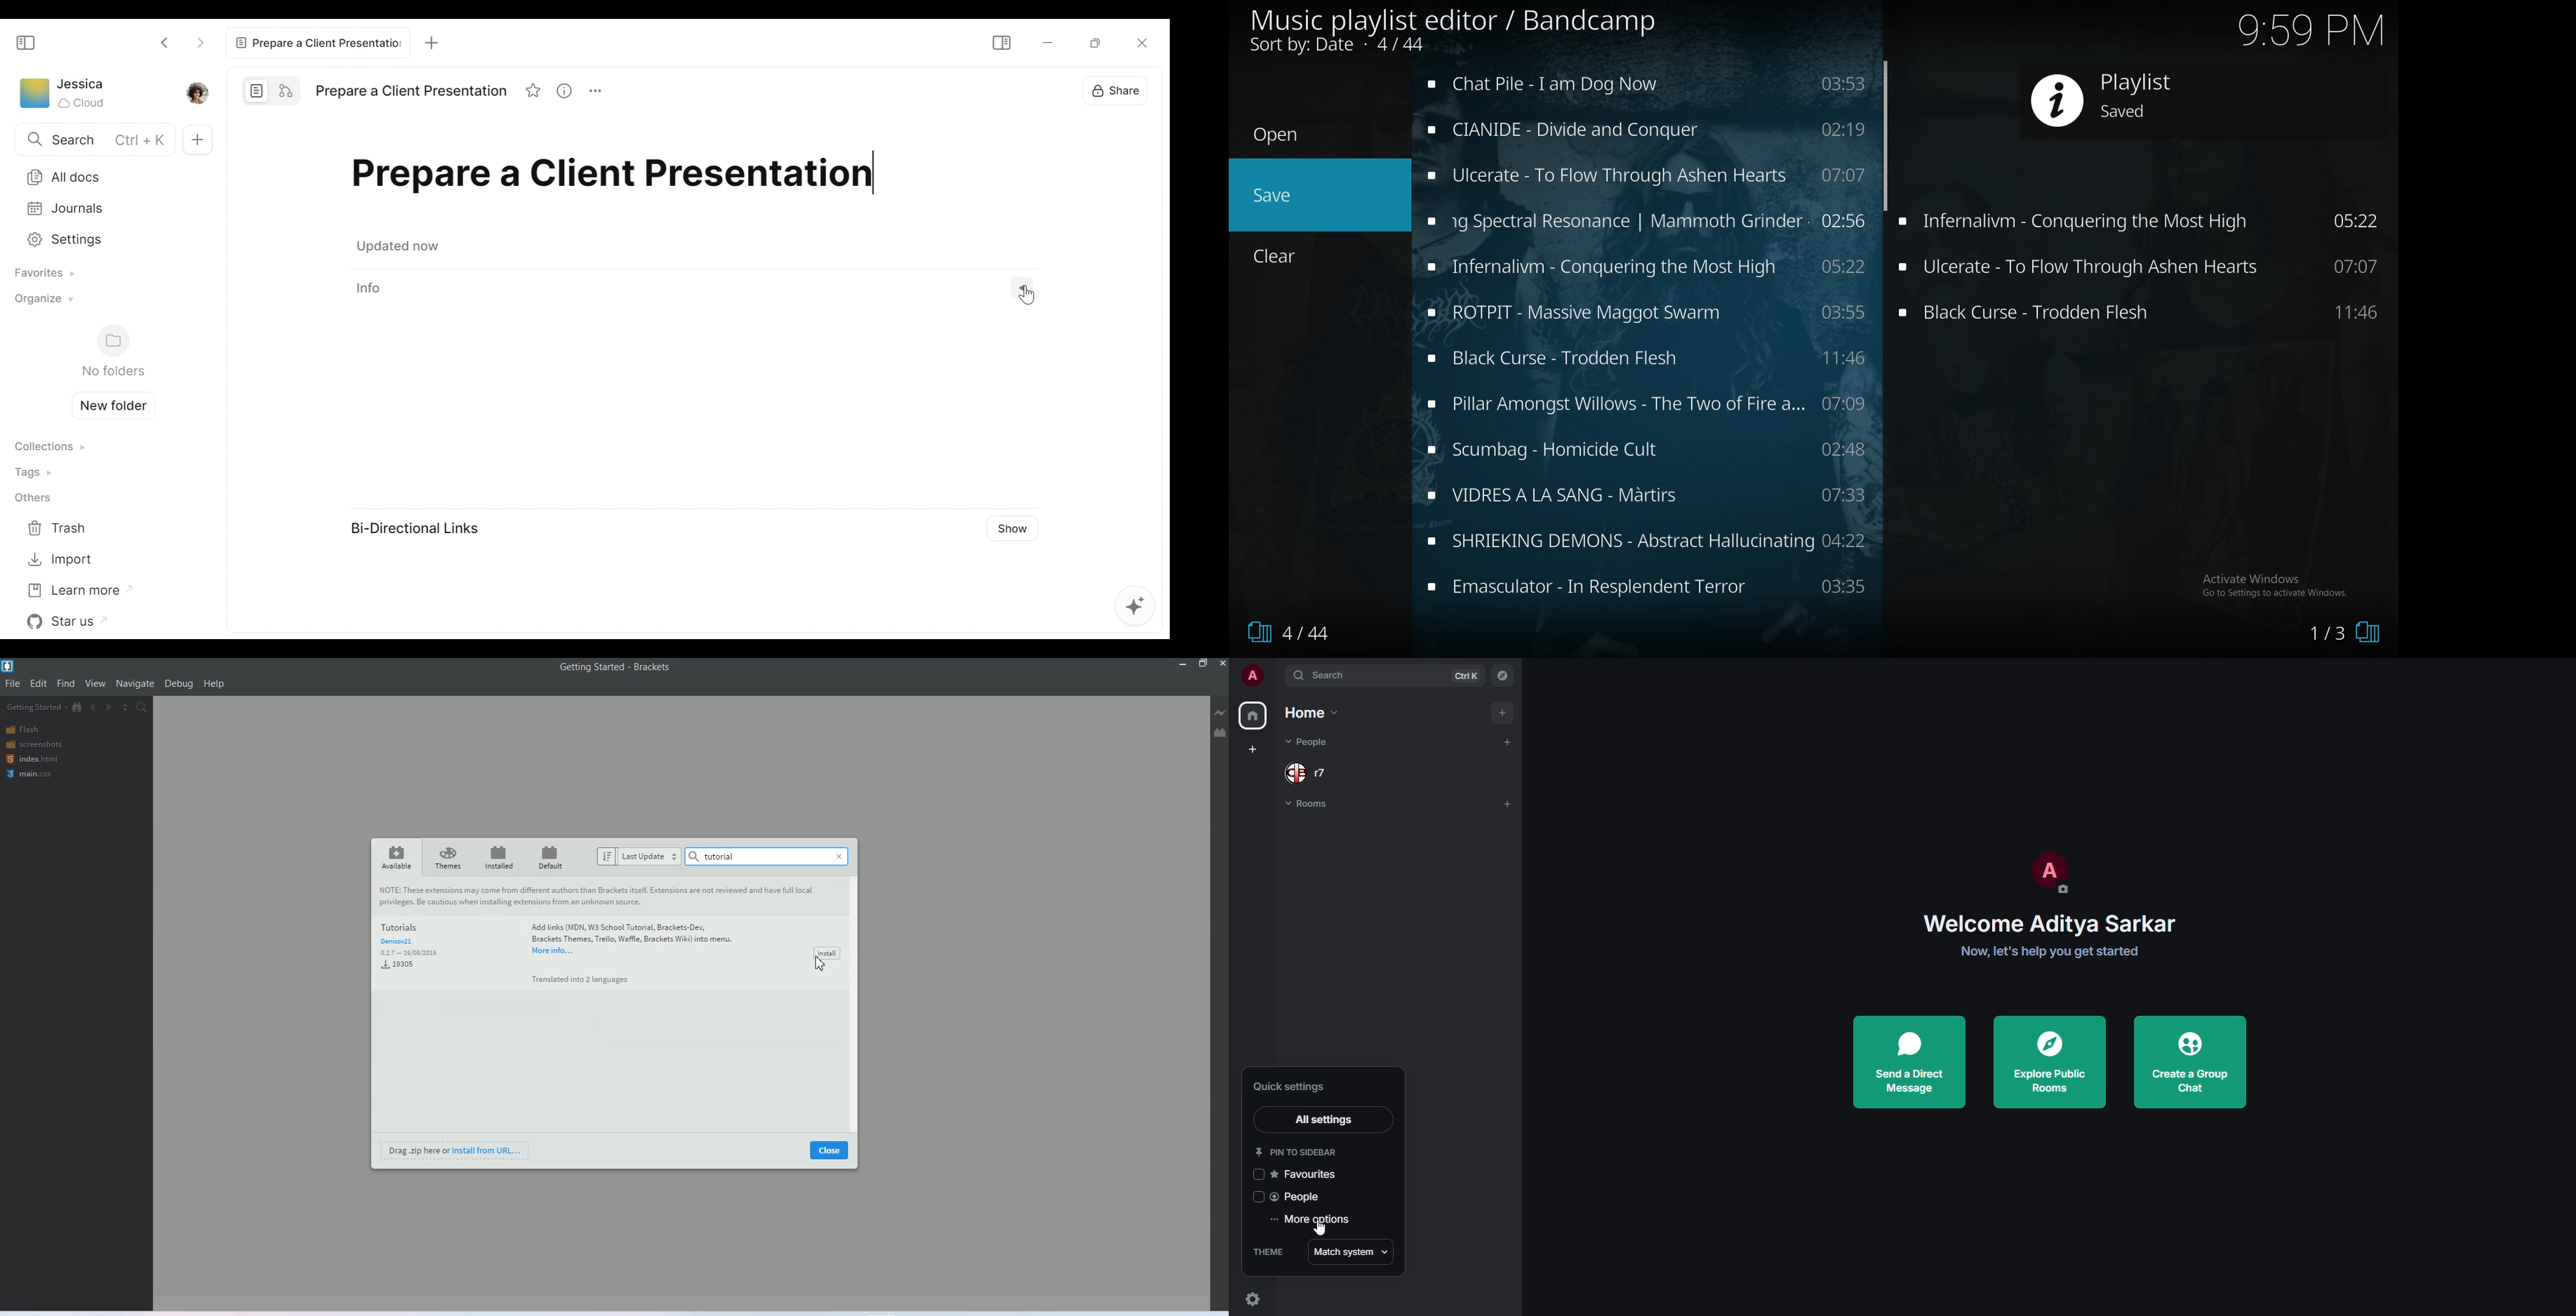 The image size is (2576, 1316). What do you see at coordinates (2276, 584) in the screenshot?
I see `Activate Windows
Go to Settings to activate Windows.` at bounding box center [2276, 584].